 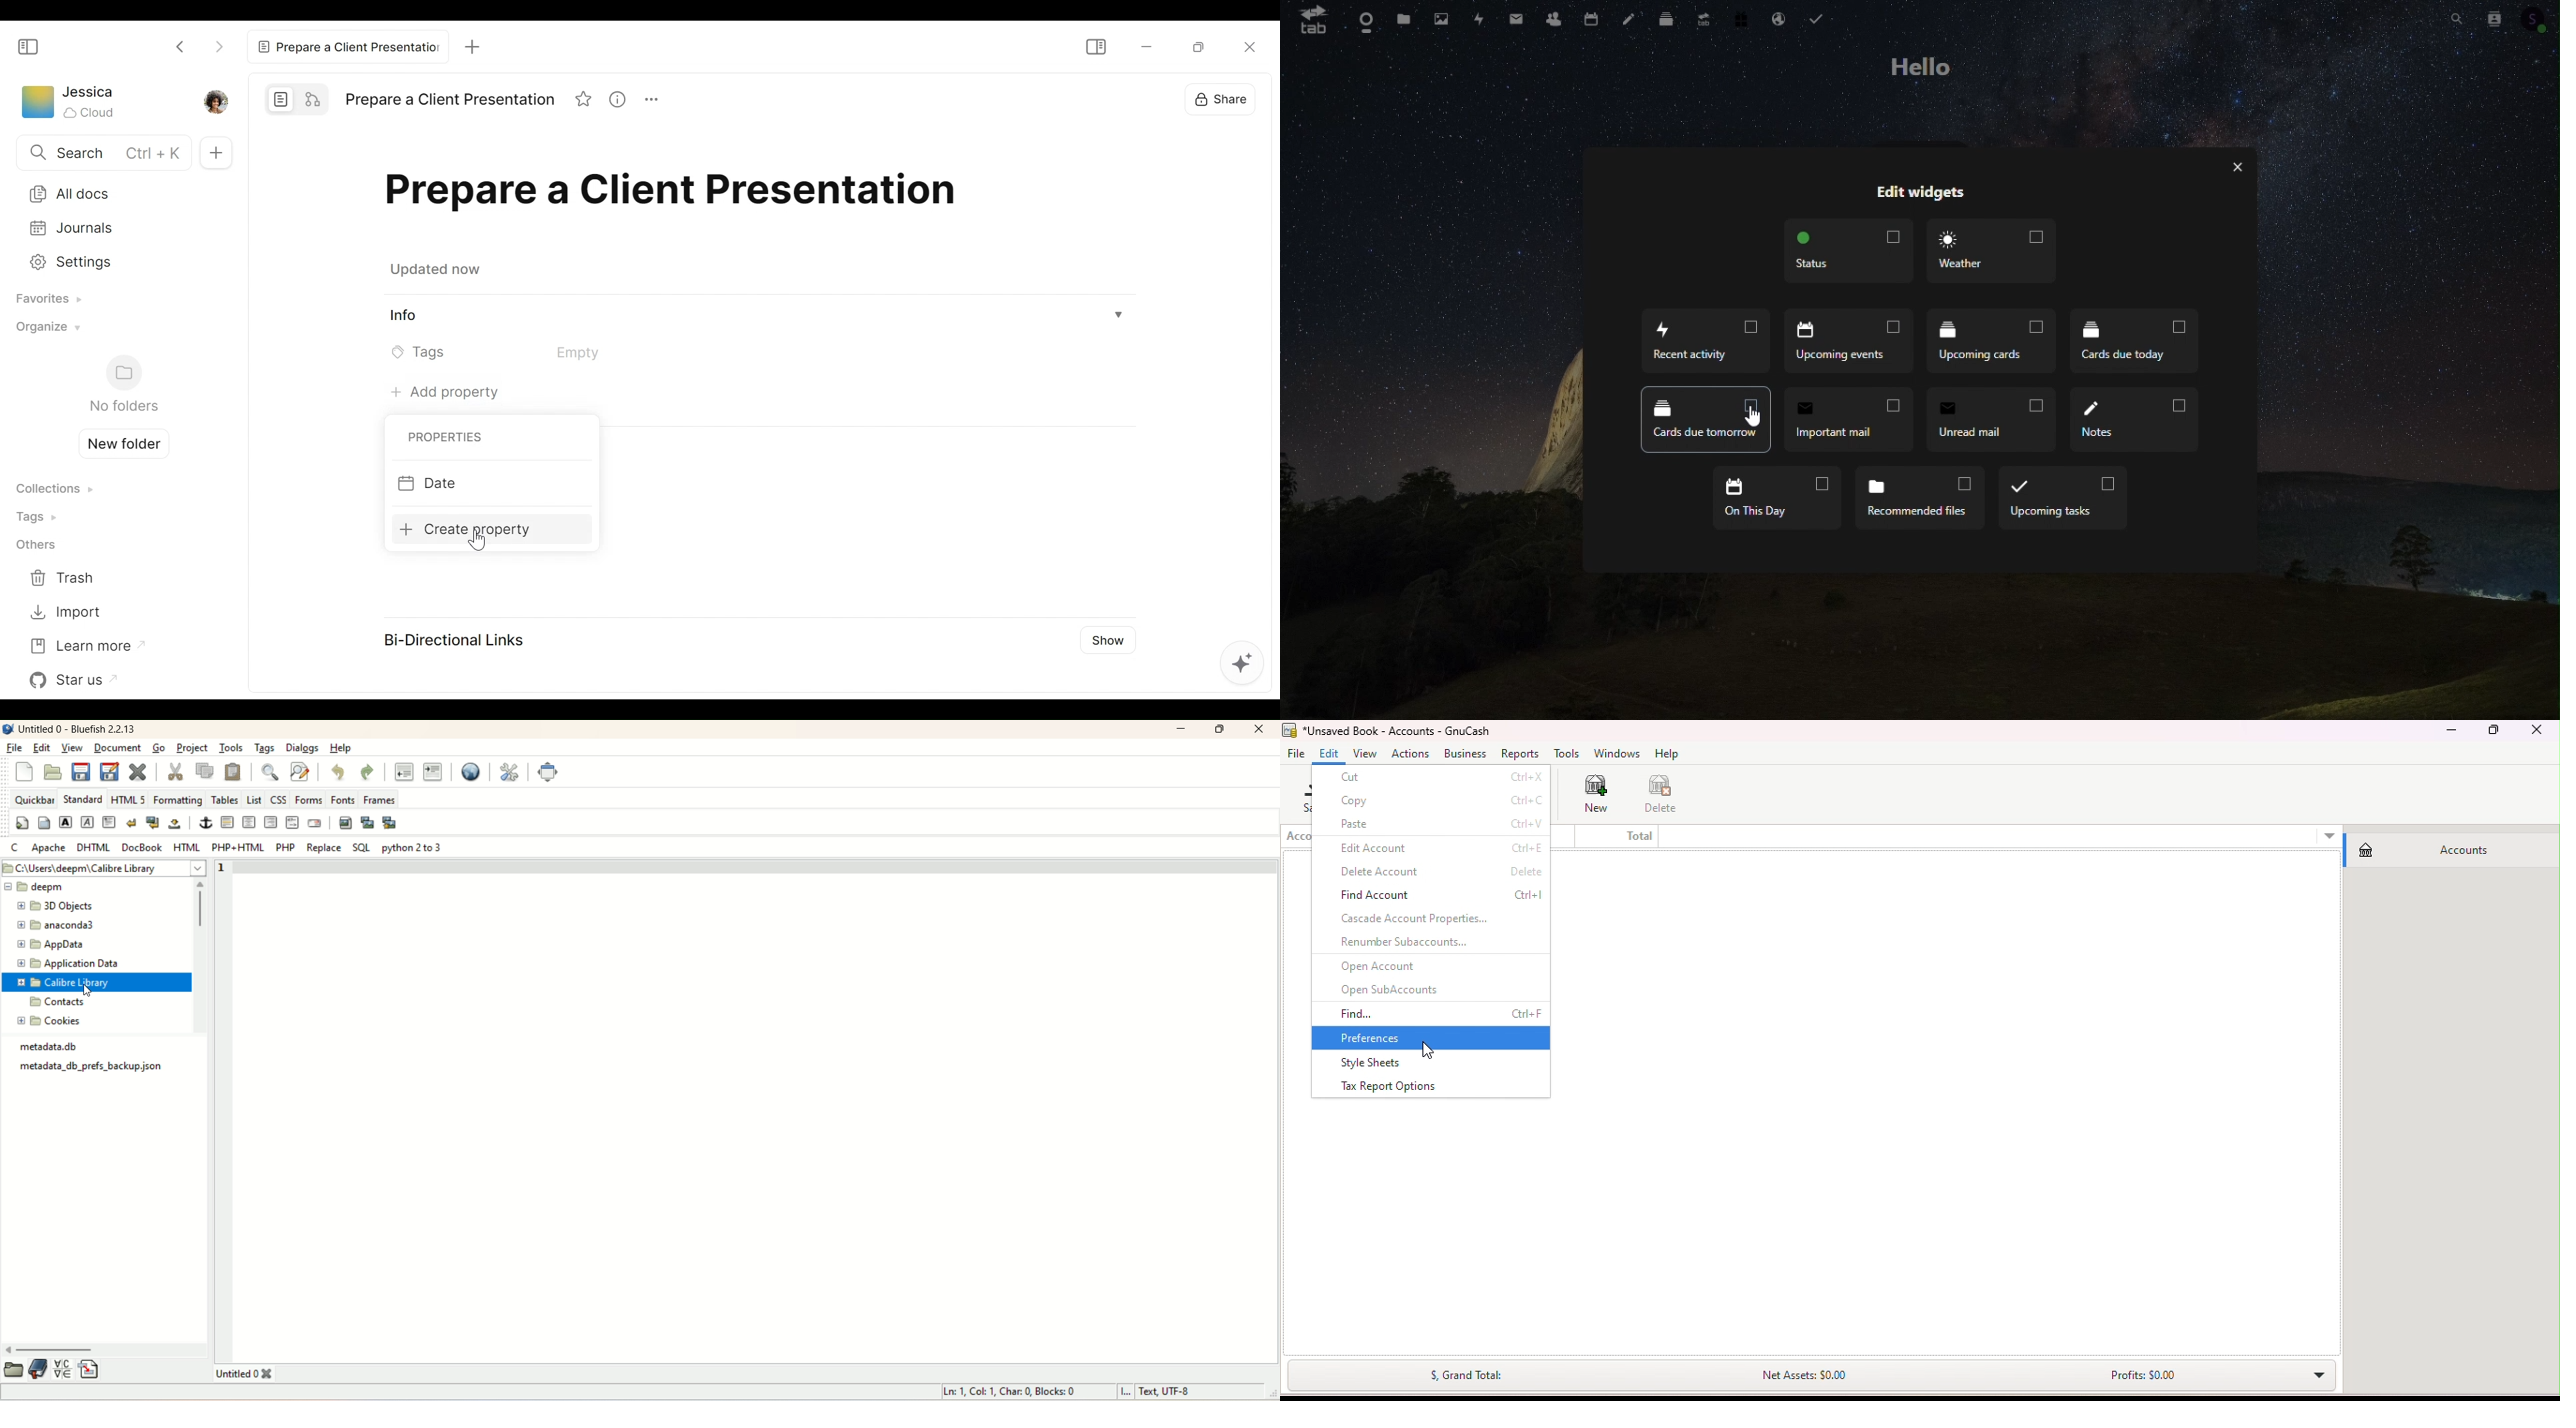 What do you see at coordinates (1442, 16) in the screenshot?
I see `Photos` at bounding box center [1442, 16].